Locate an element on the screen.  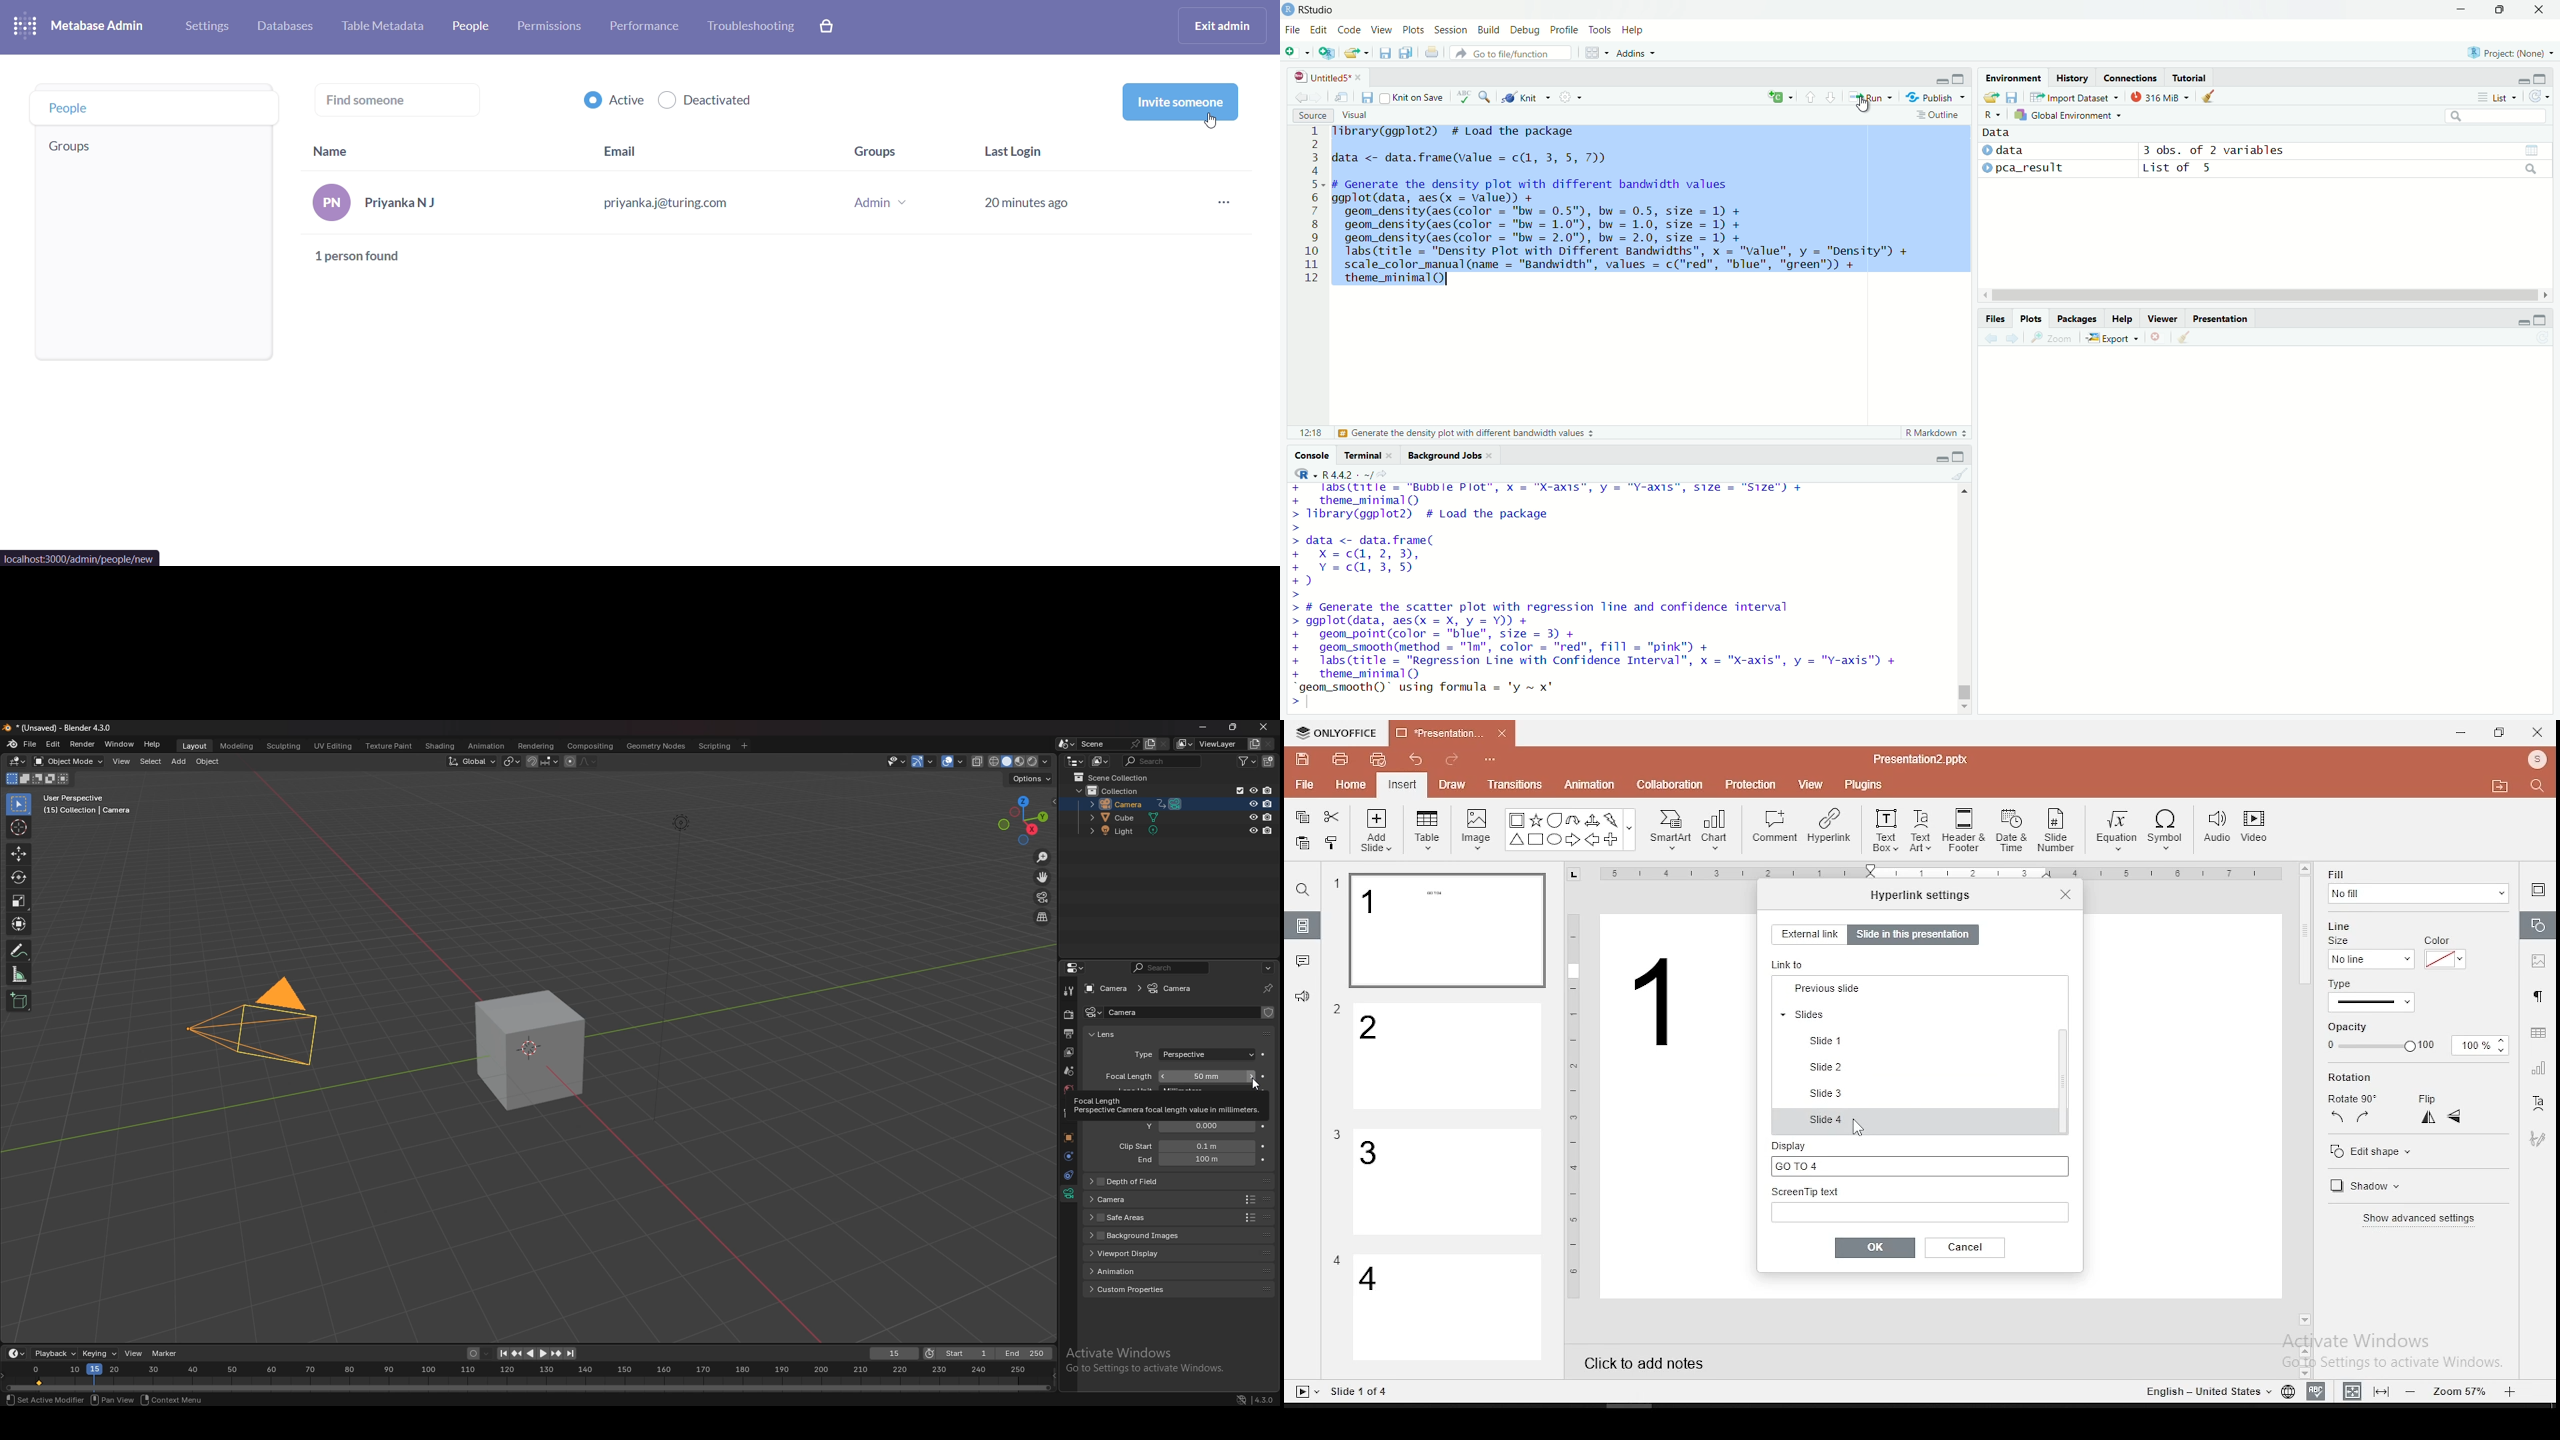
Export is located at coordinates (2113, 338).